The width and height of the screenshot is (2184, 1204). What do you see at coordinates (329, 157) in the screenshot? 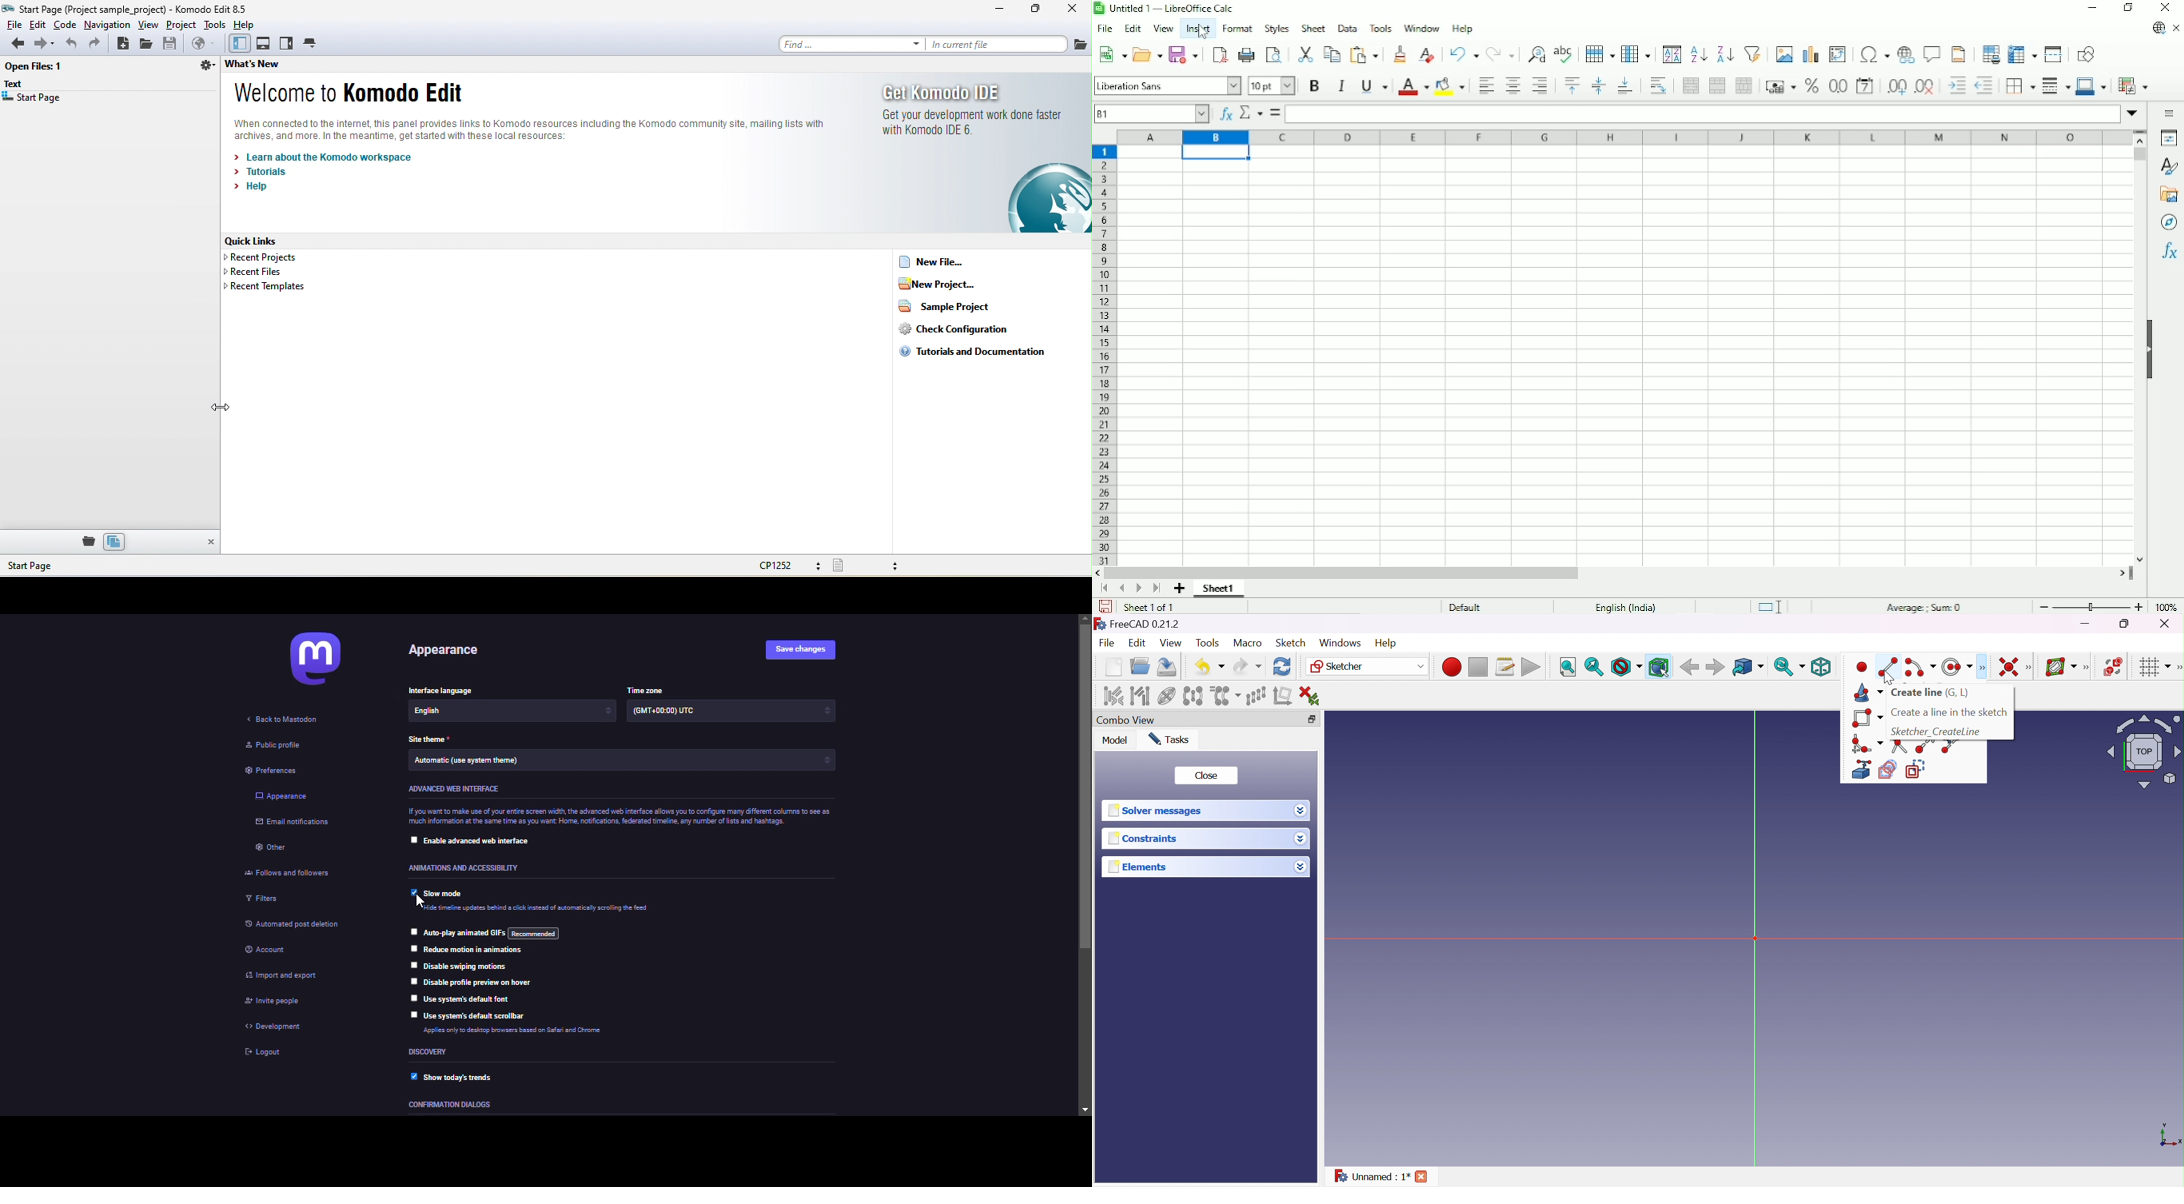
I see `learn about the komodo workspace` at bounding box center [329, 157].